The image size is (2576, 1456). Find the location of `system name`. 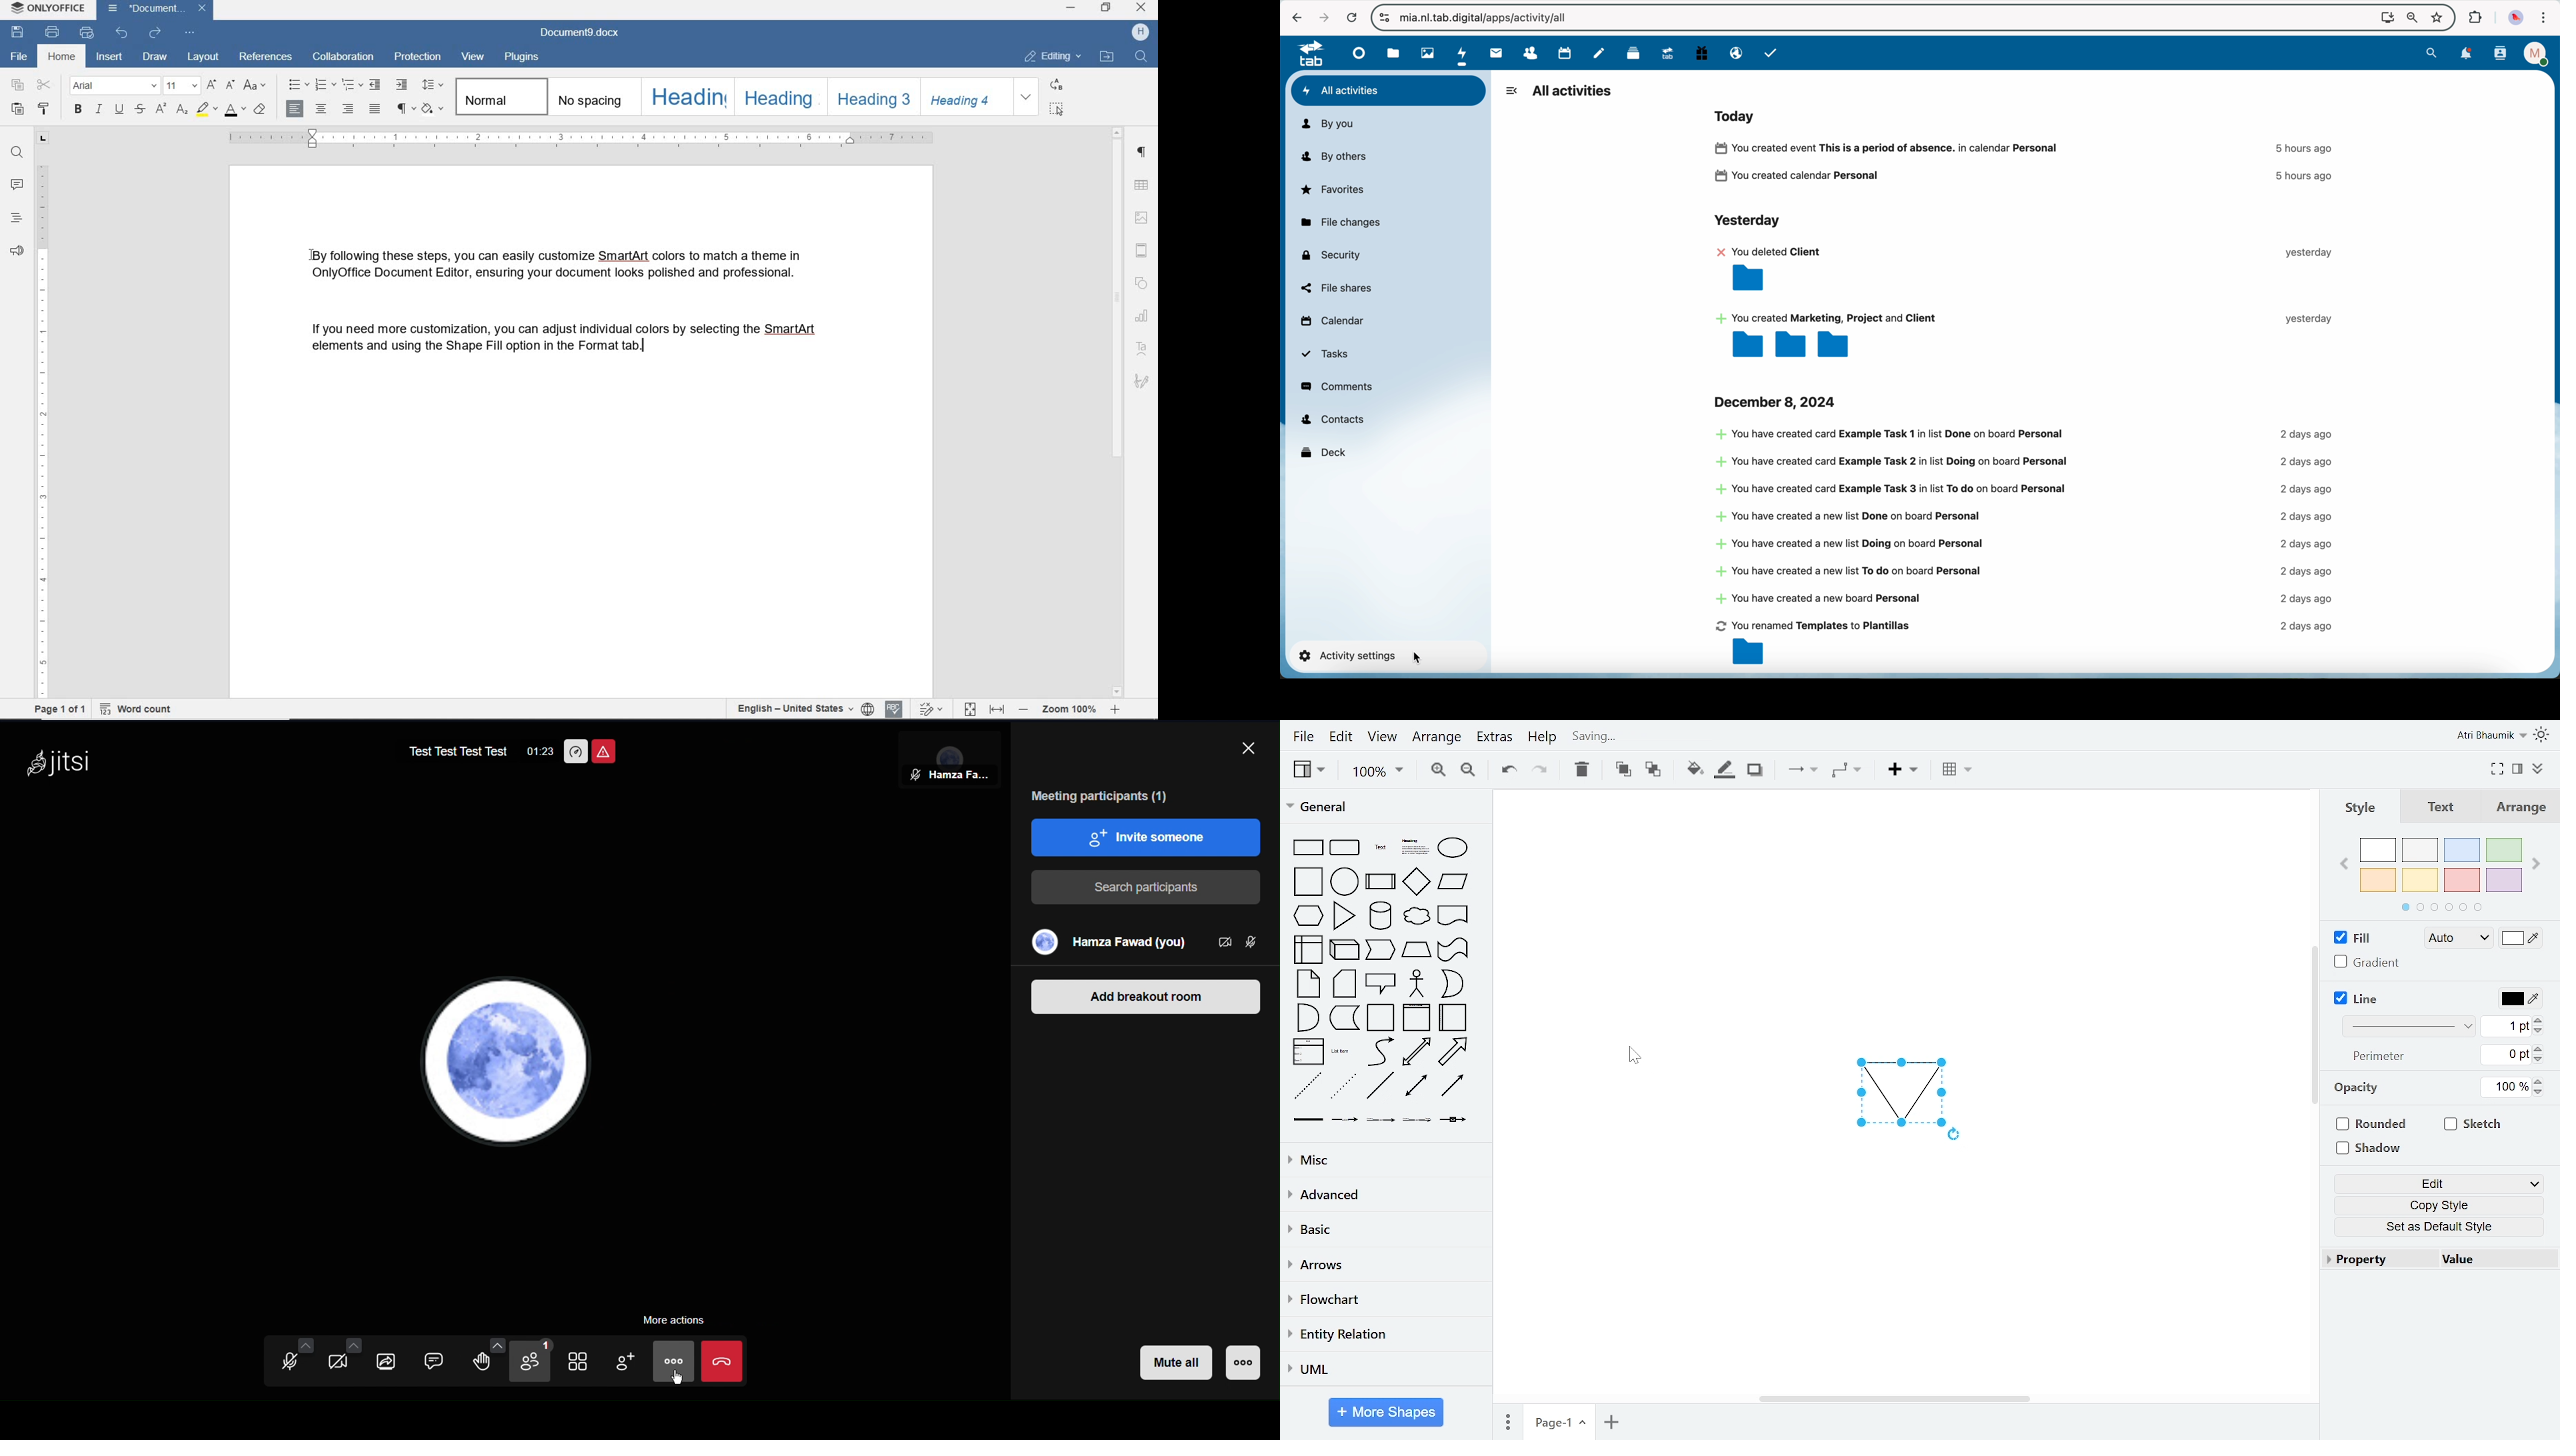

system name is located at coordinates (49, 9).